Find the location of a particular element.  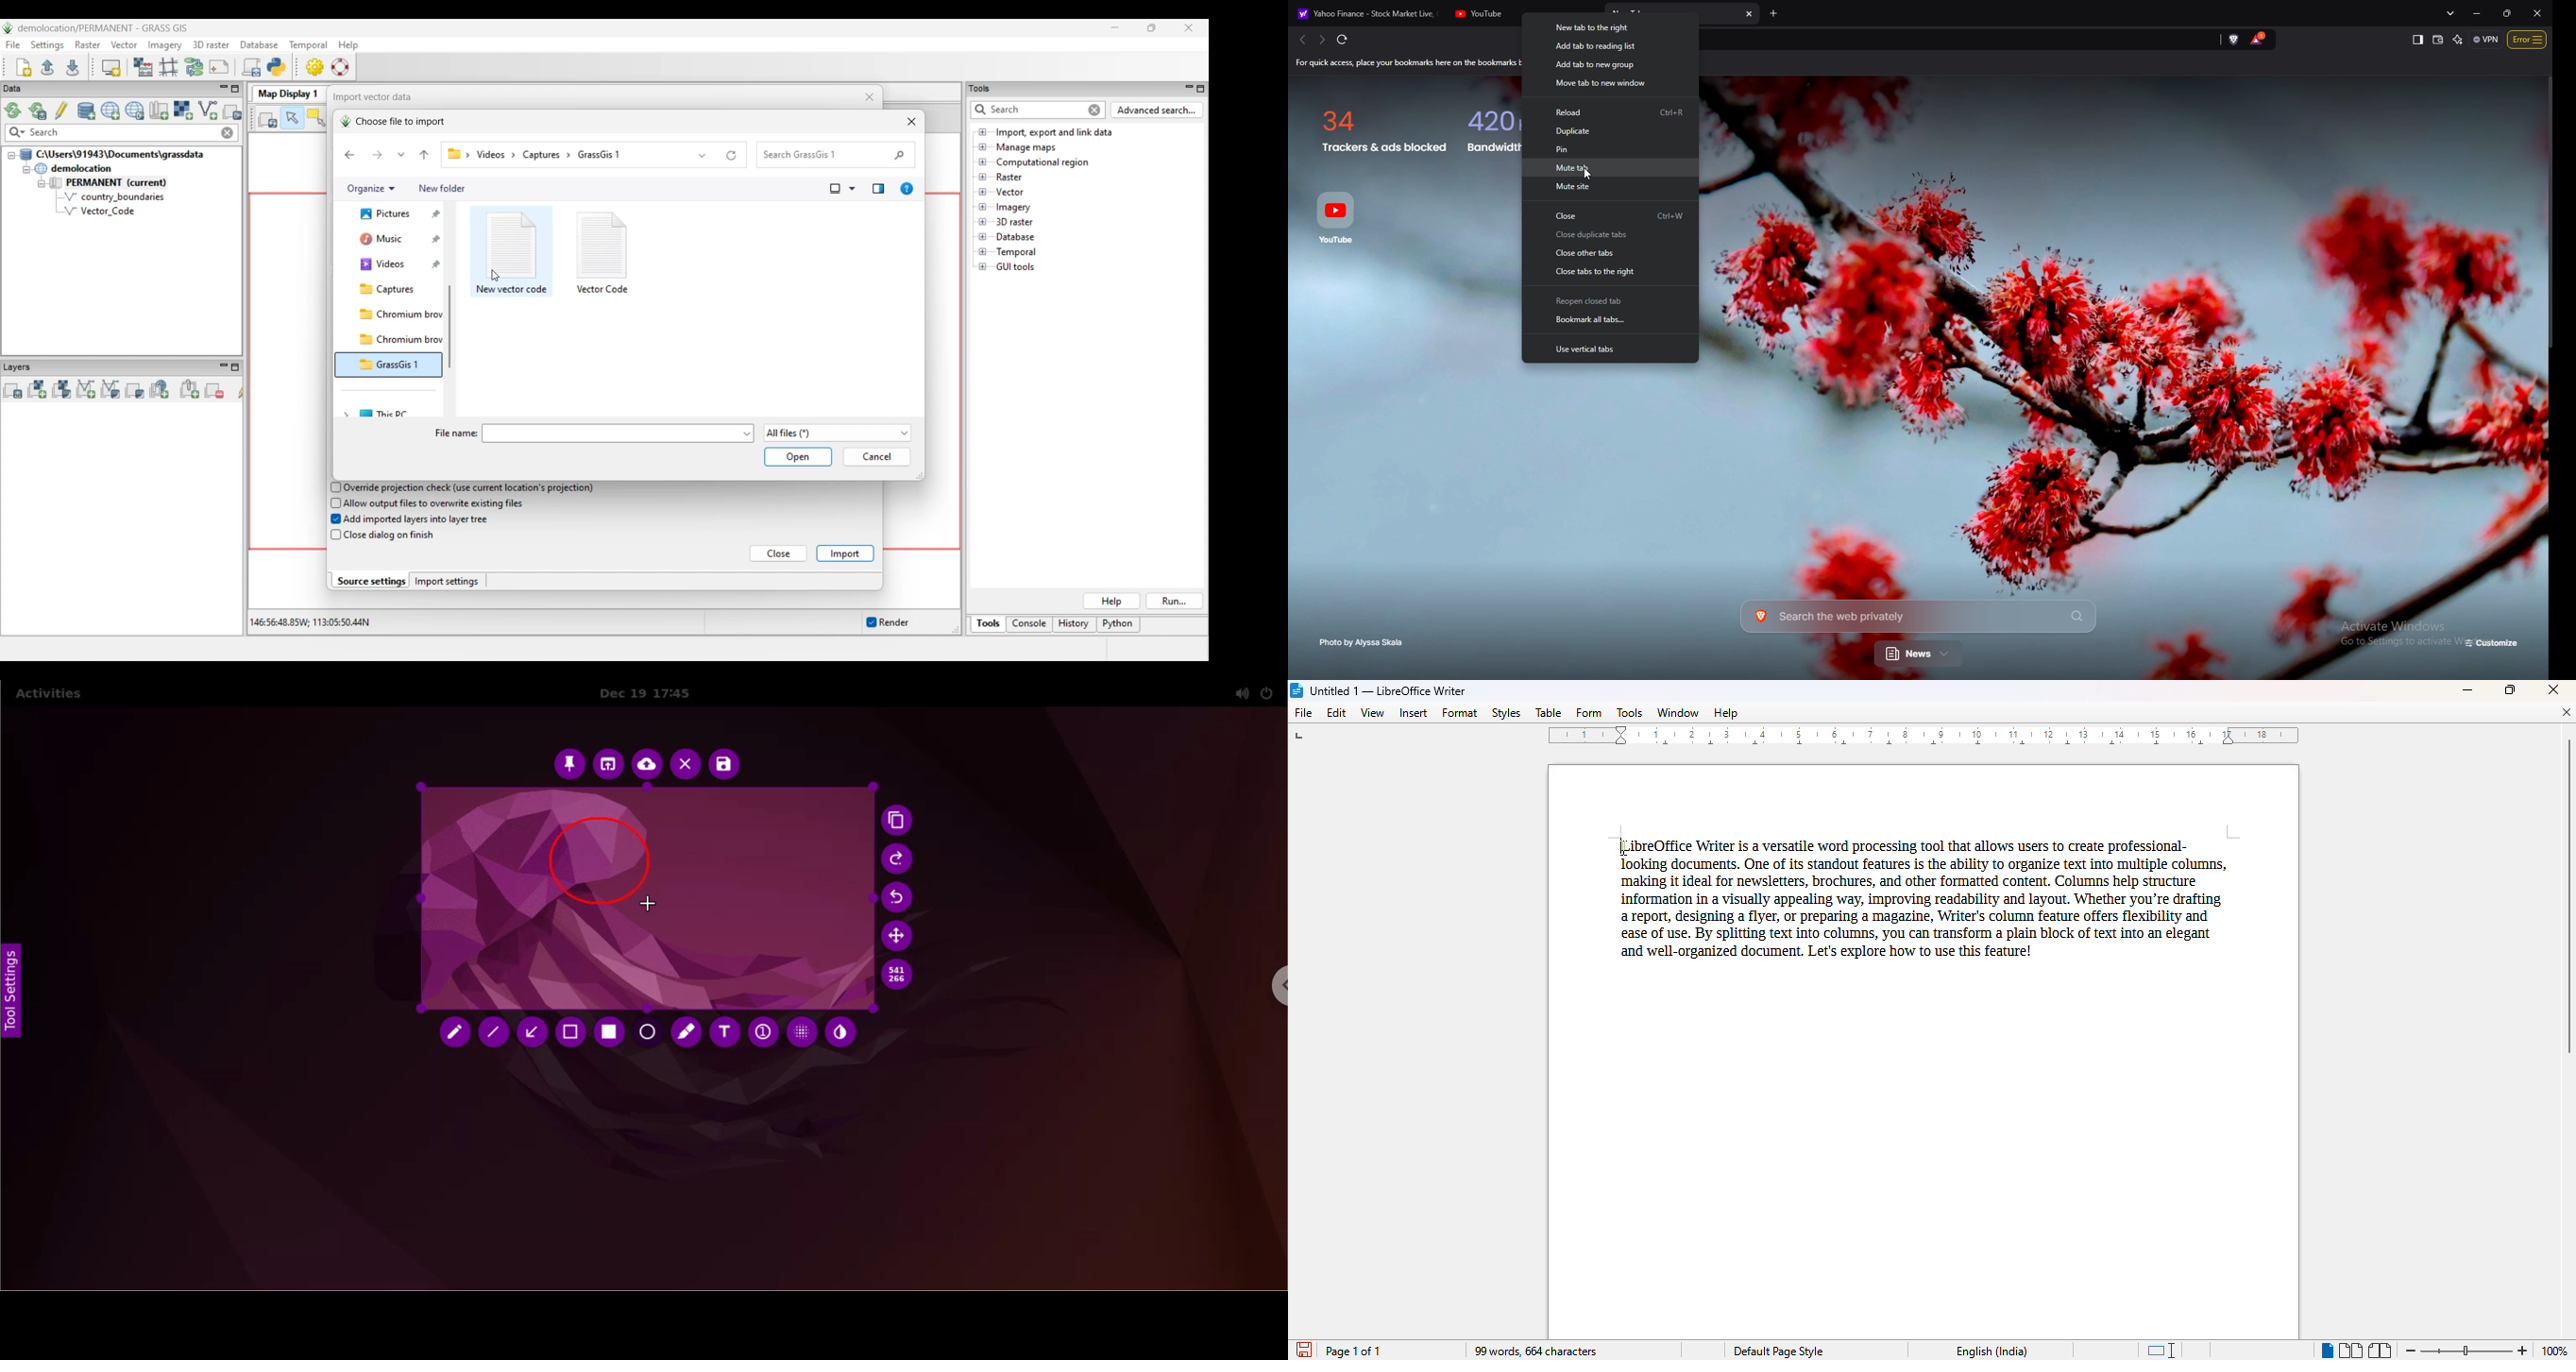

LibreOffice logo is located at coordinates (1297, 690).